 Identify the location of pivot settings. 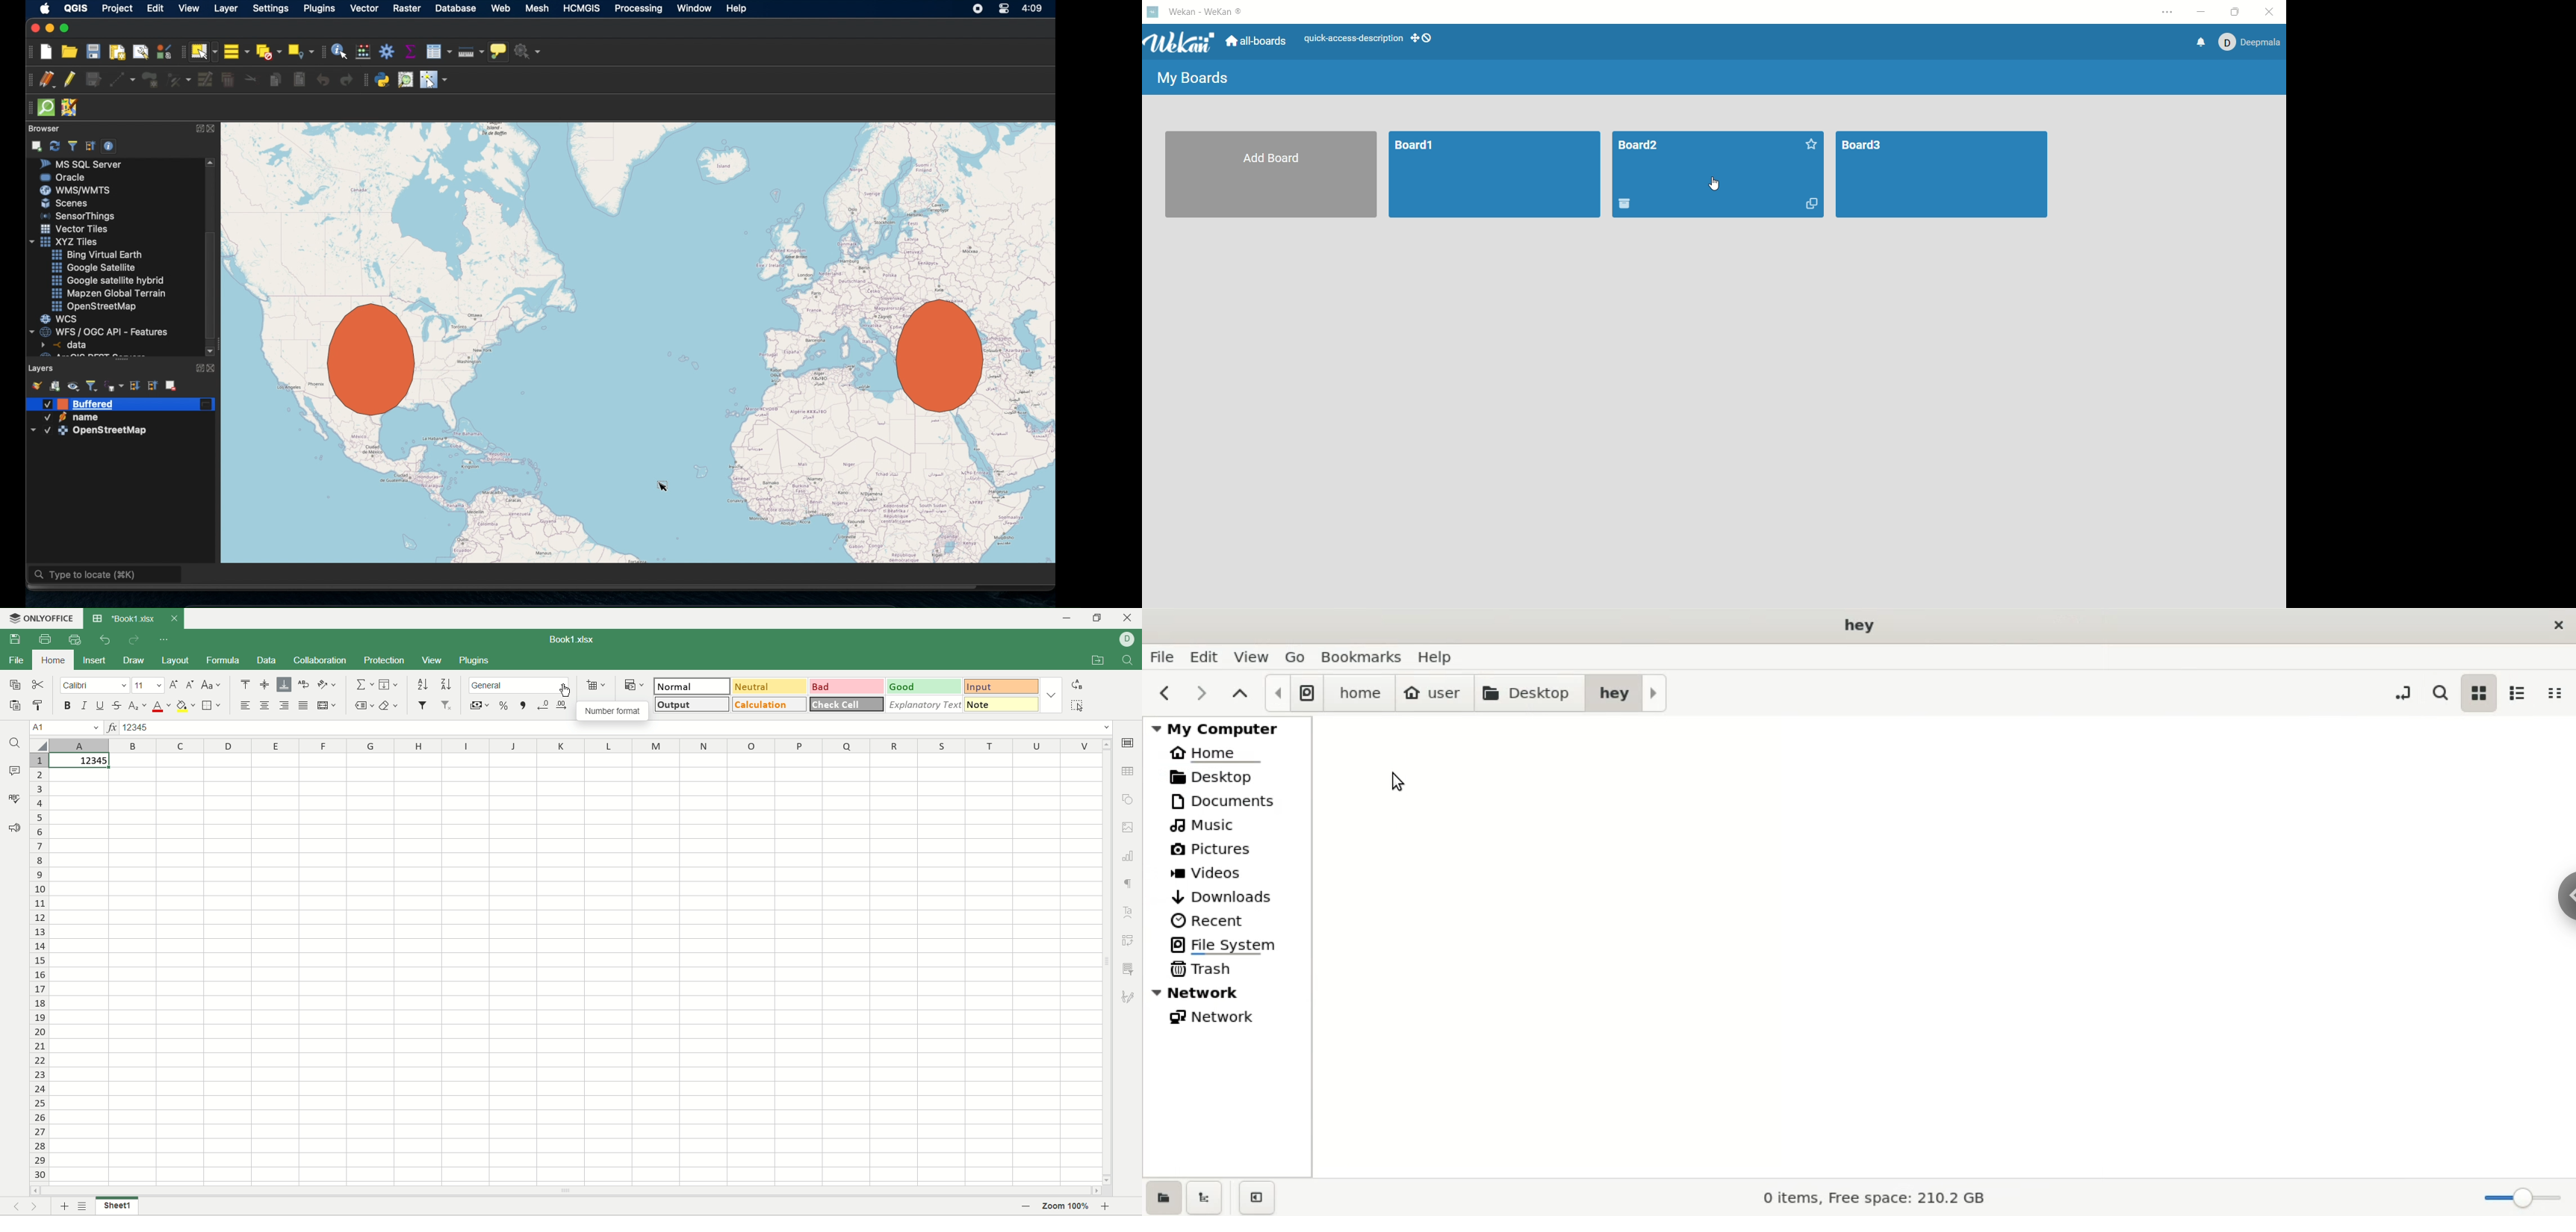
(1128, 941).